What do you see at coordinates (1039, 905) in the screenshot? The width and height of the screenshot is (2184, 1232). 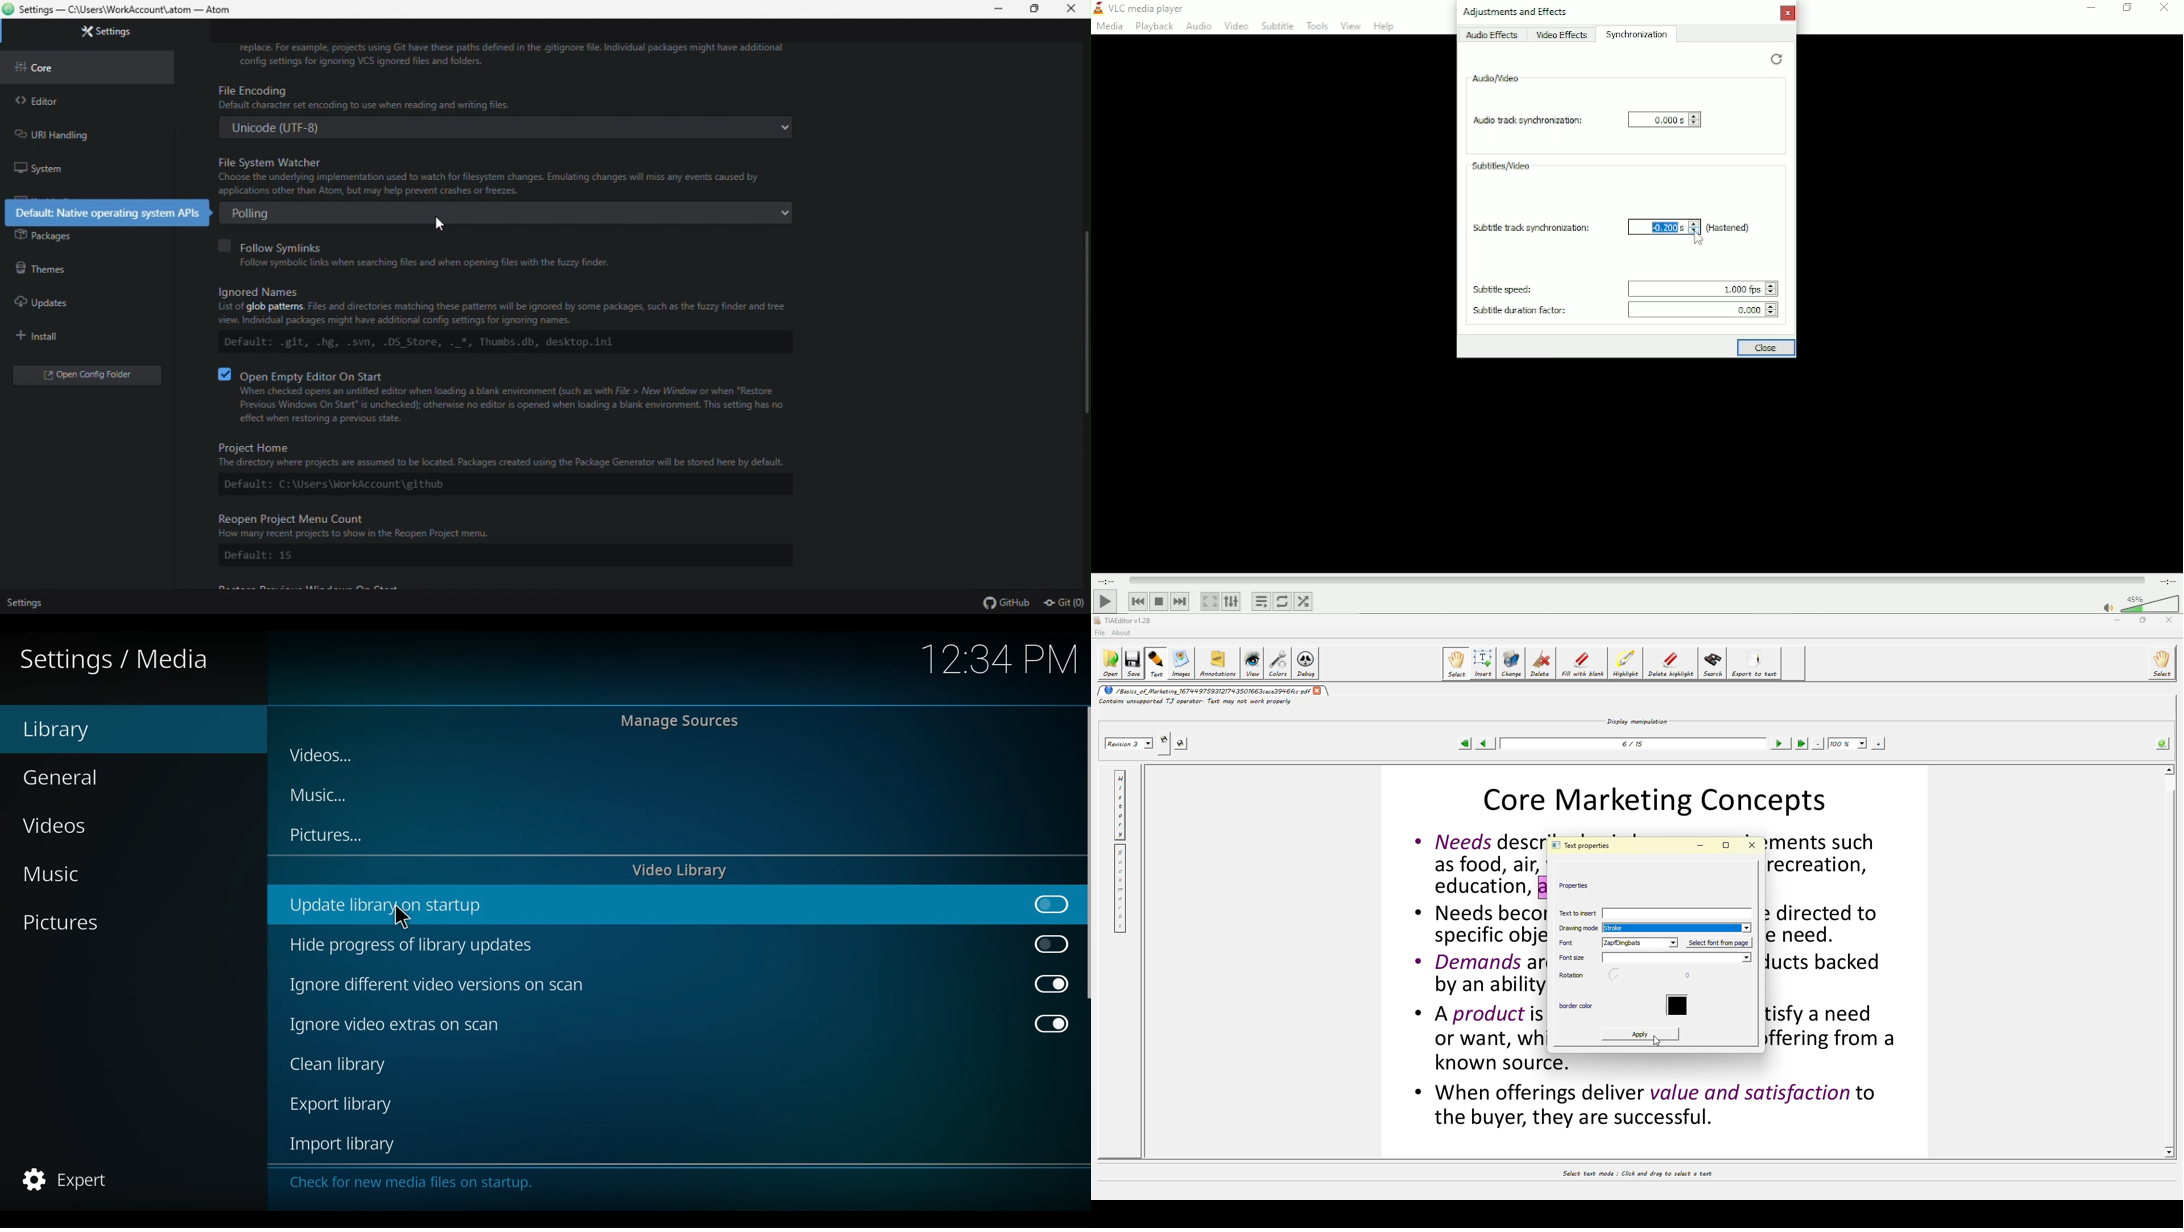 I see `Toggle on/off update library on startup` at bounding box center [1039, 905].